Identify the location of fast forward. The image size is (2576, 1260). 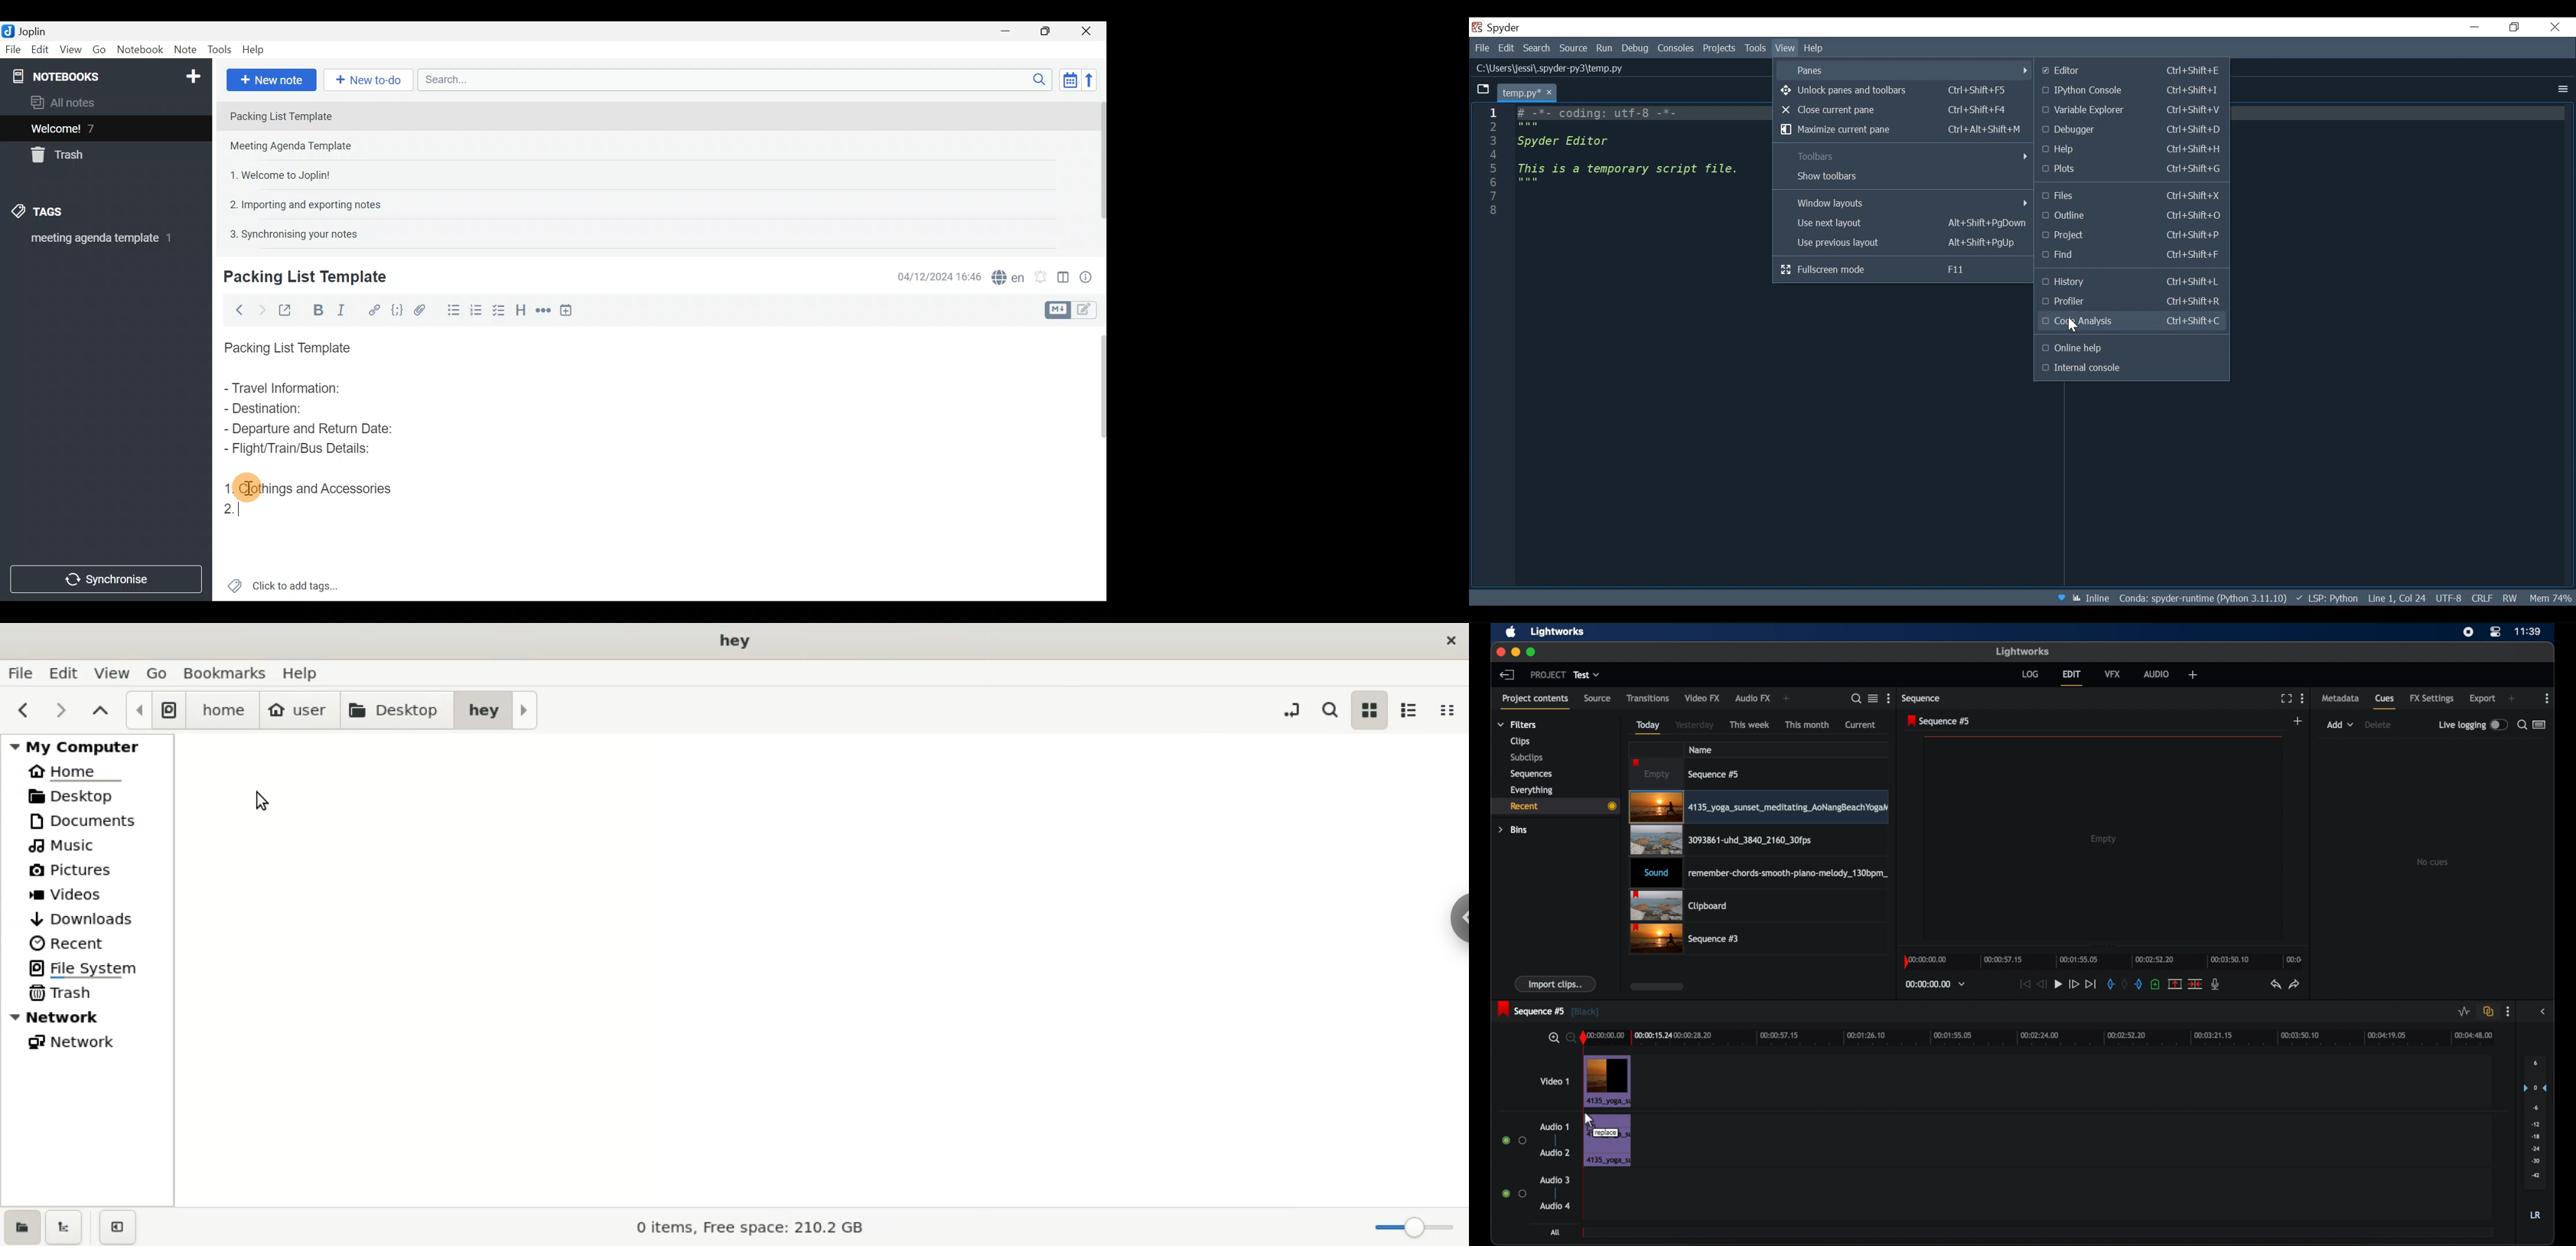
(2073, 984).